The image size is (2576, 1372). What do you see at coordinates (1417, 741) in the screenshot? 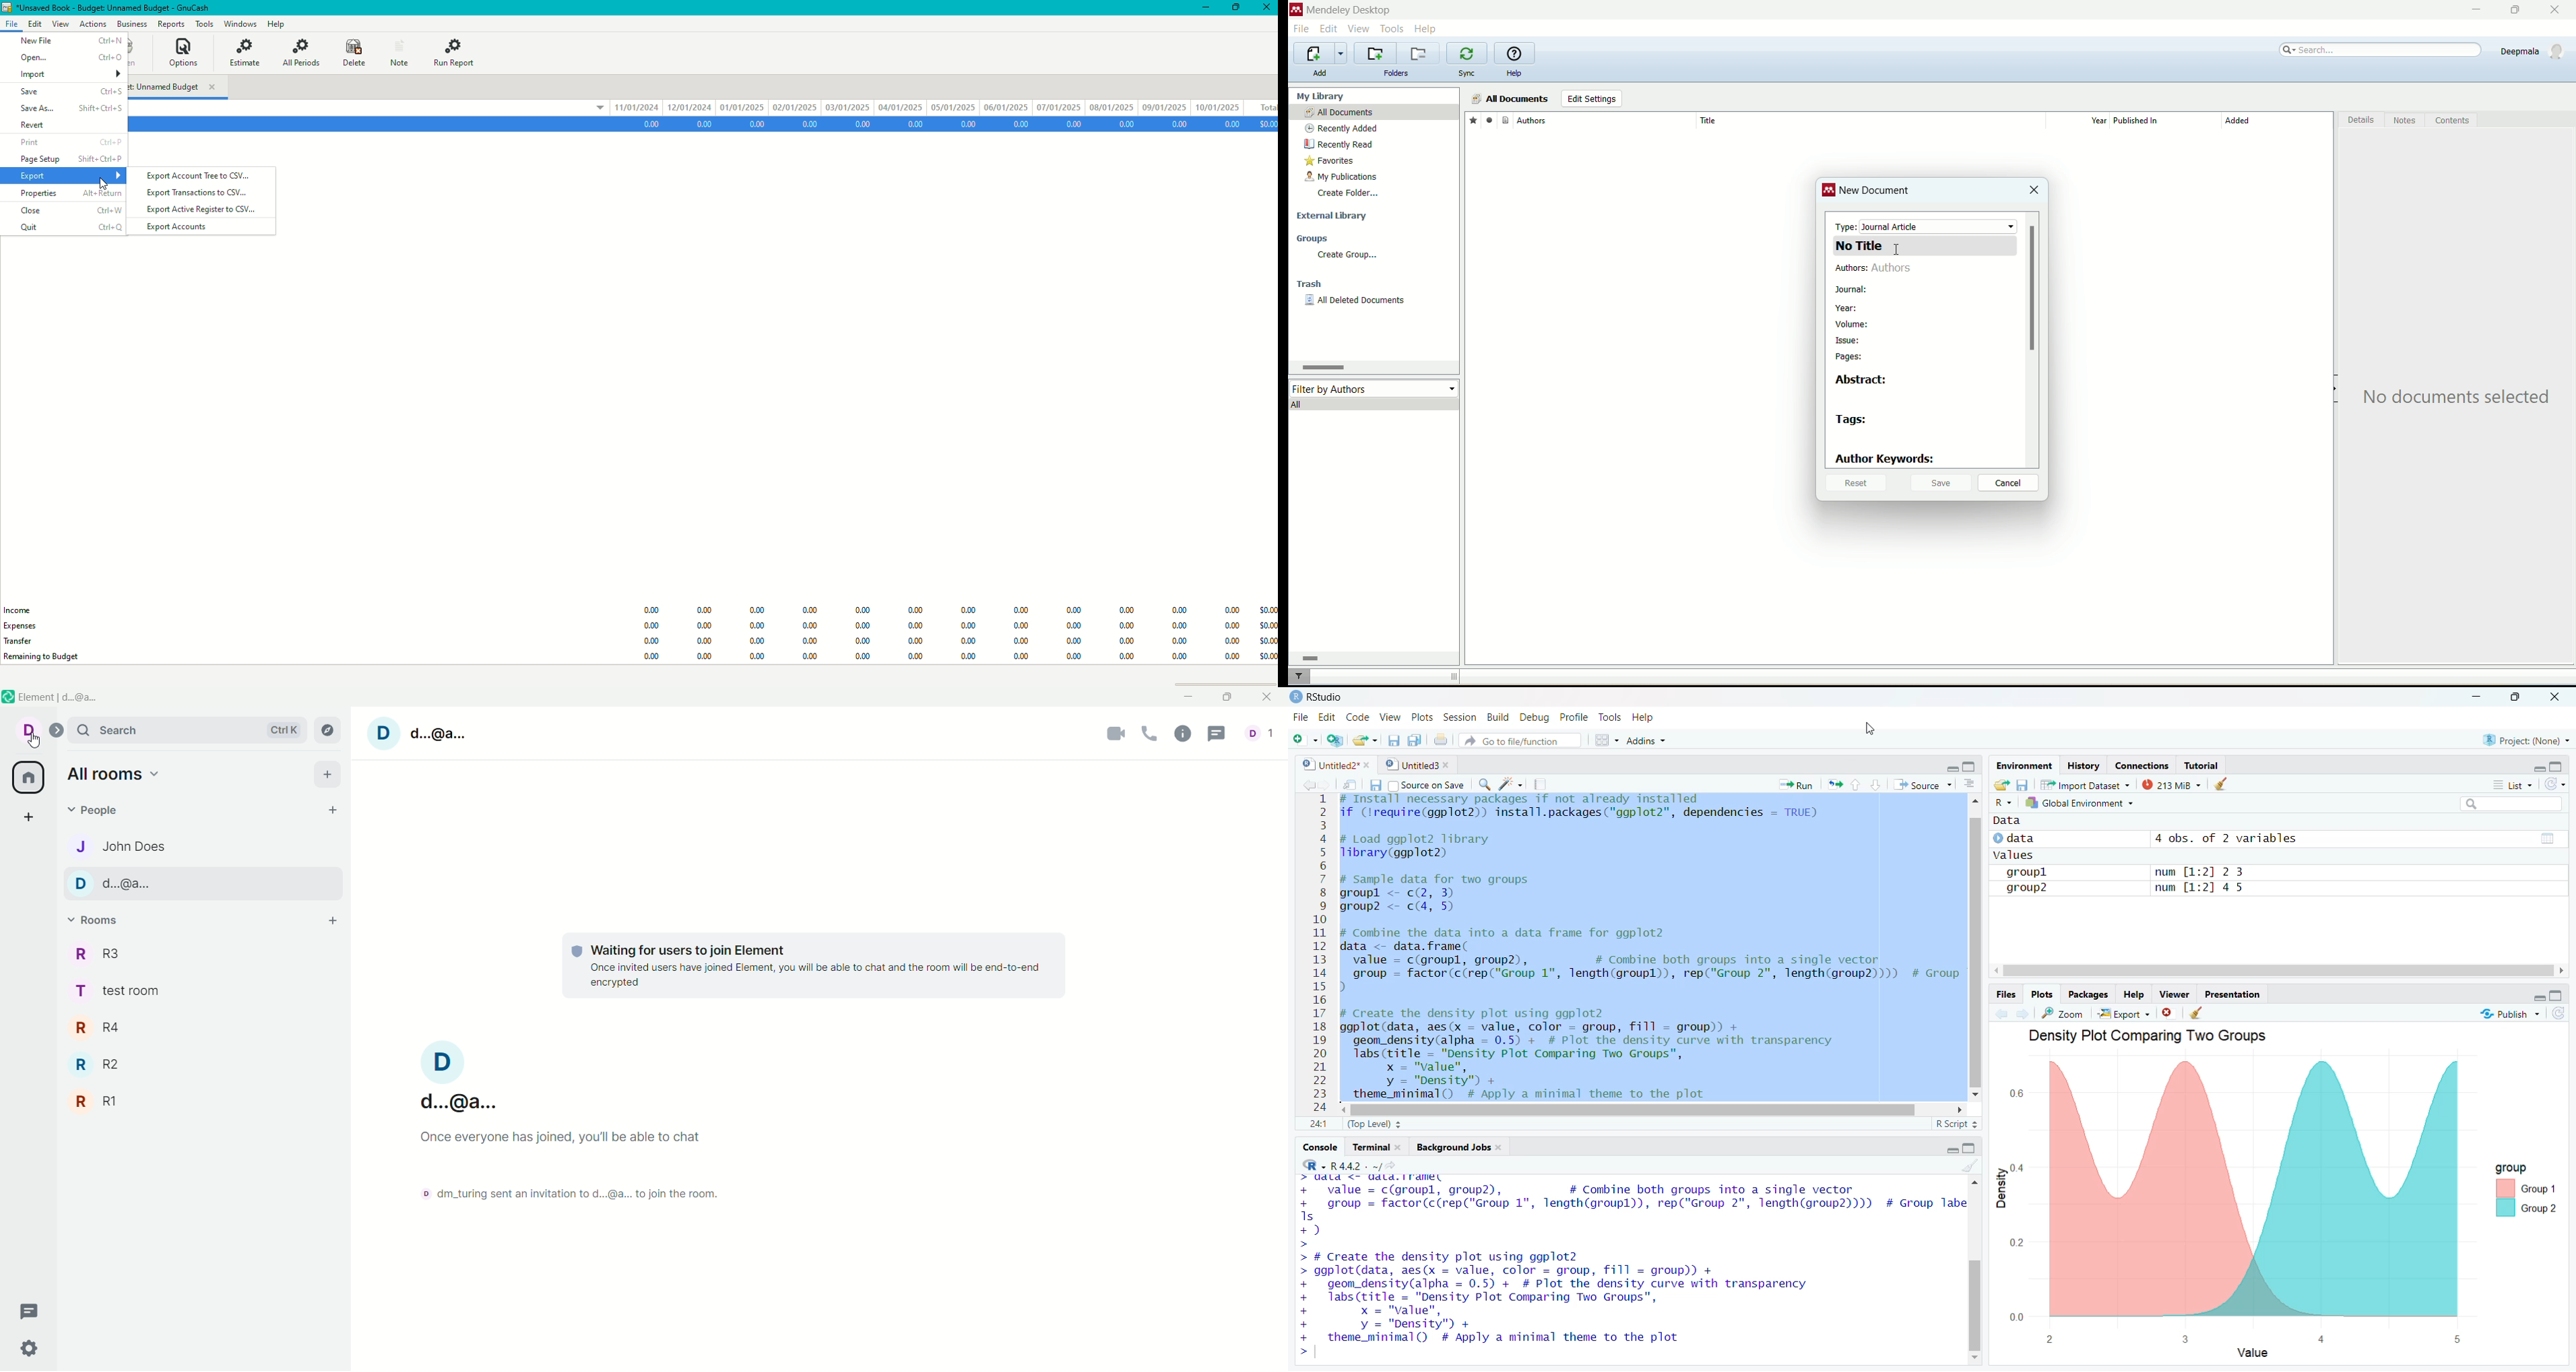
I see `save all open documents` at bounding box center [1417, 741].